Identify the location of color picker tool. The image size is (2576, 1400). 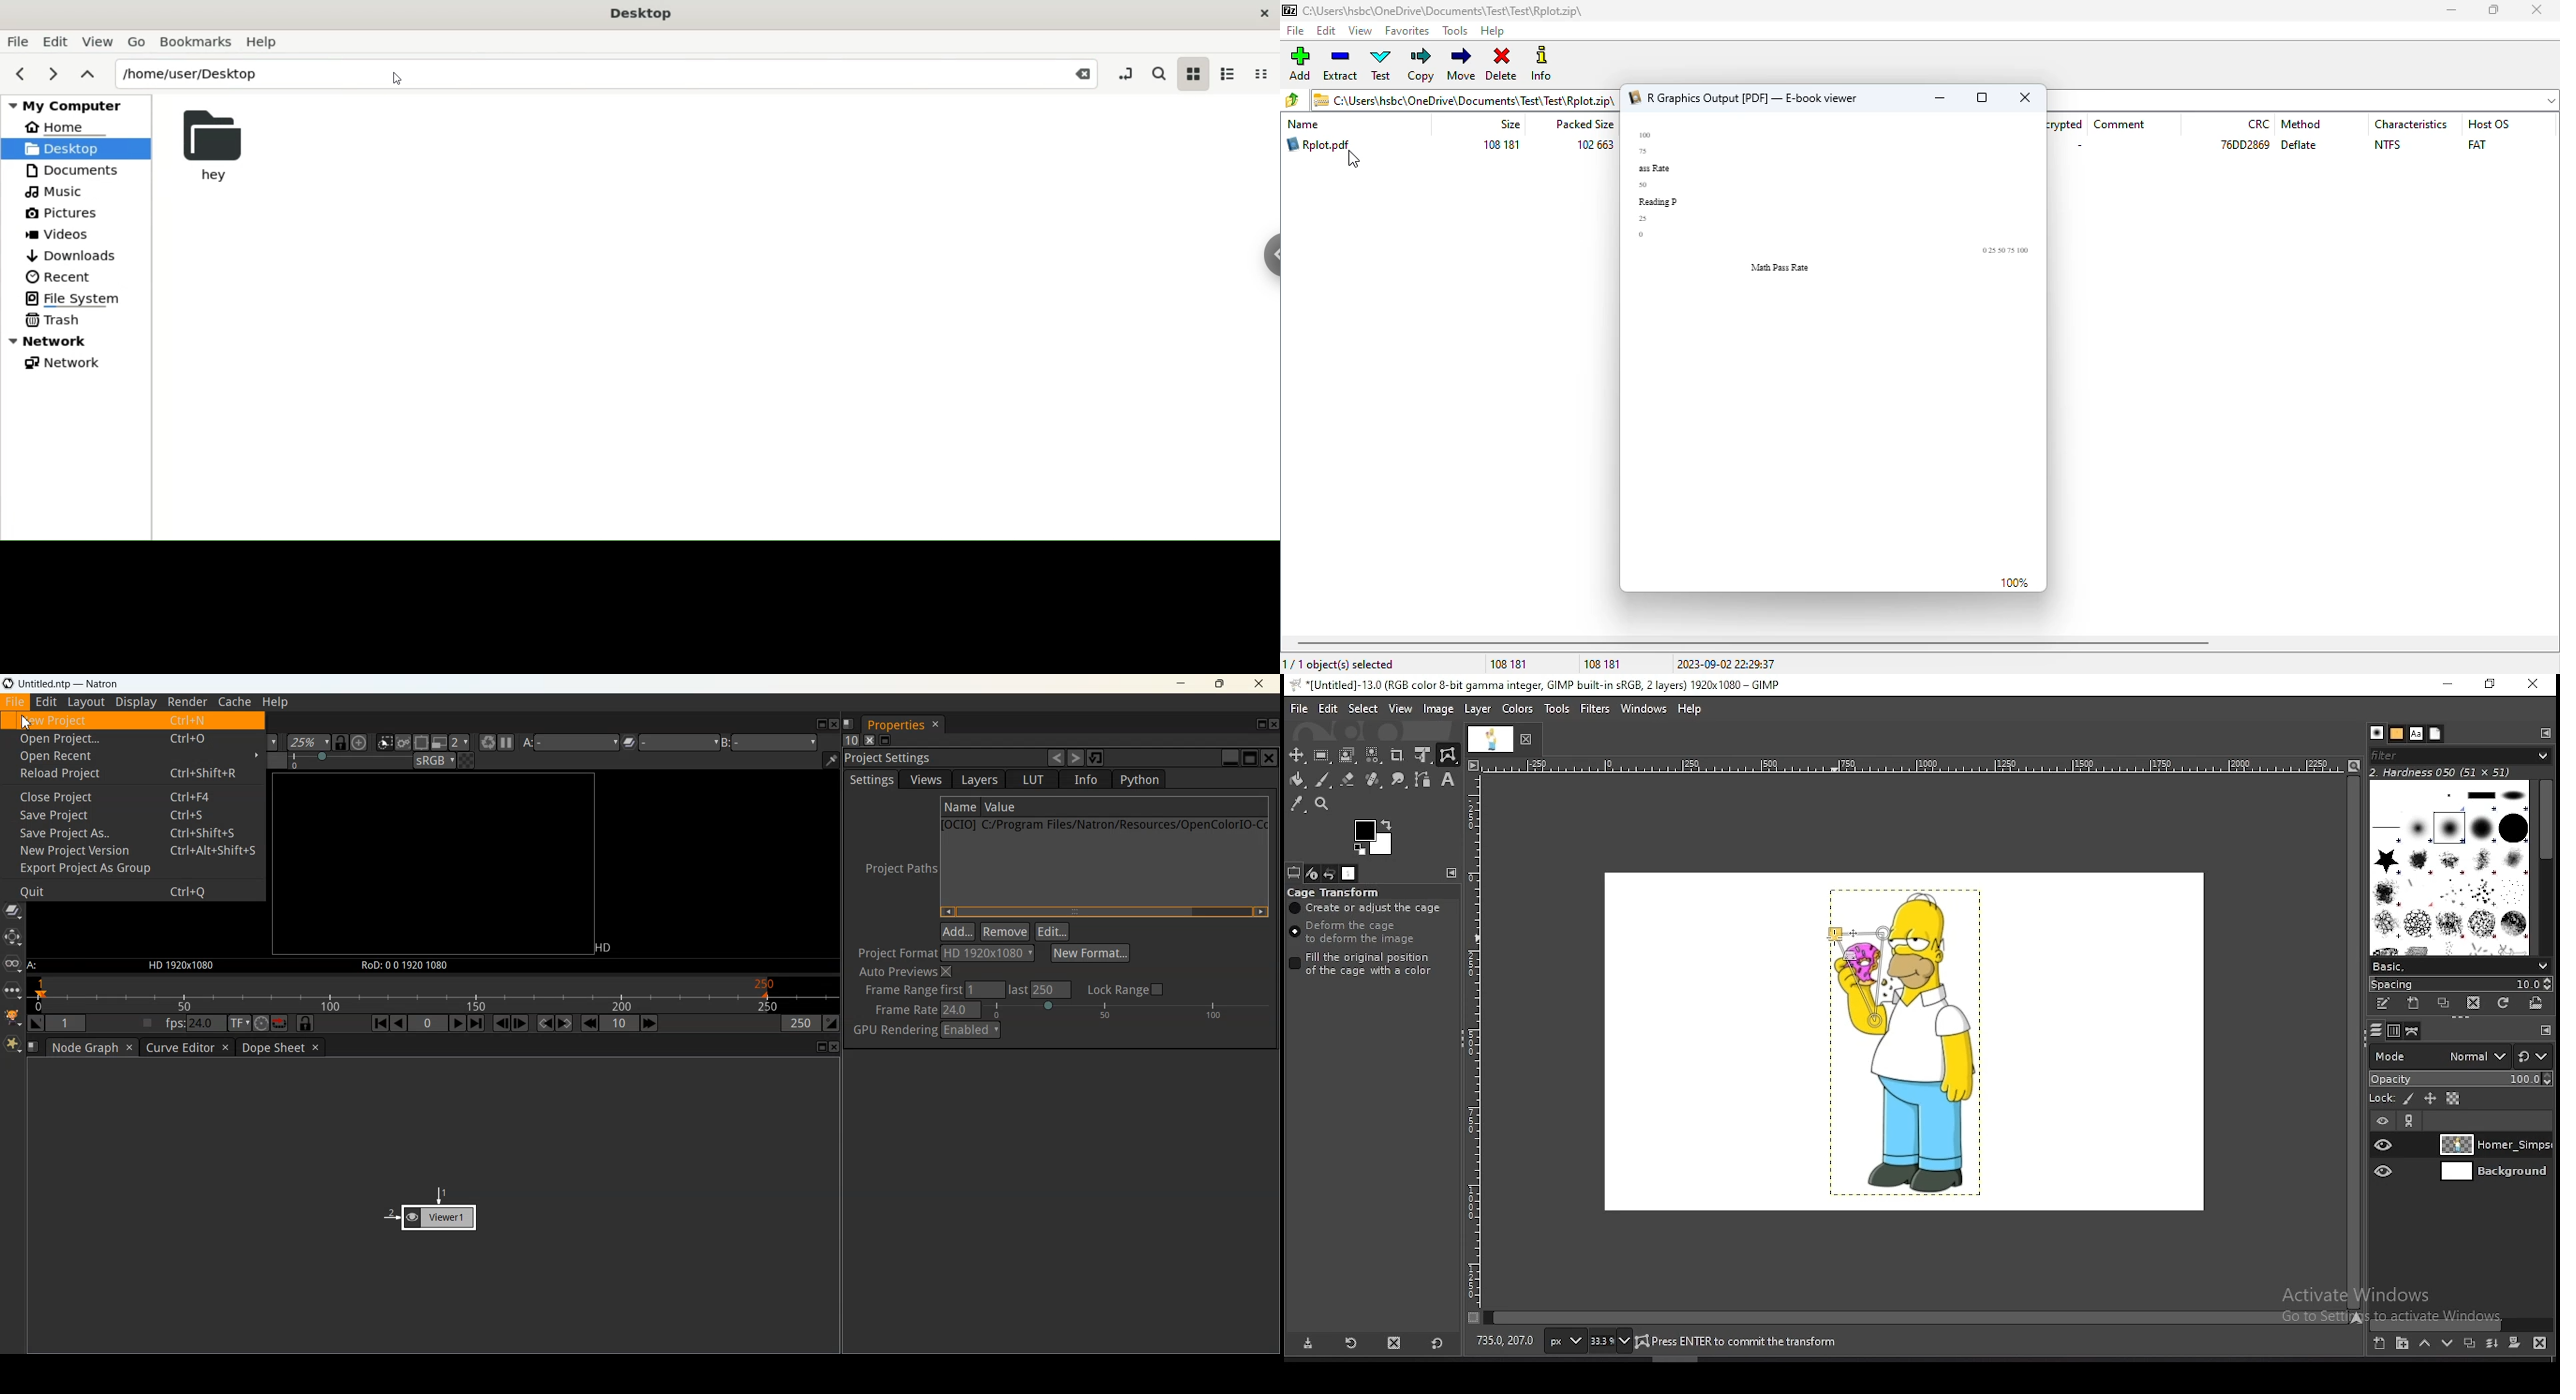
(1297, 803).